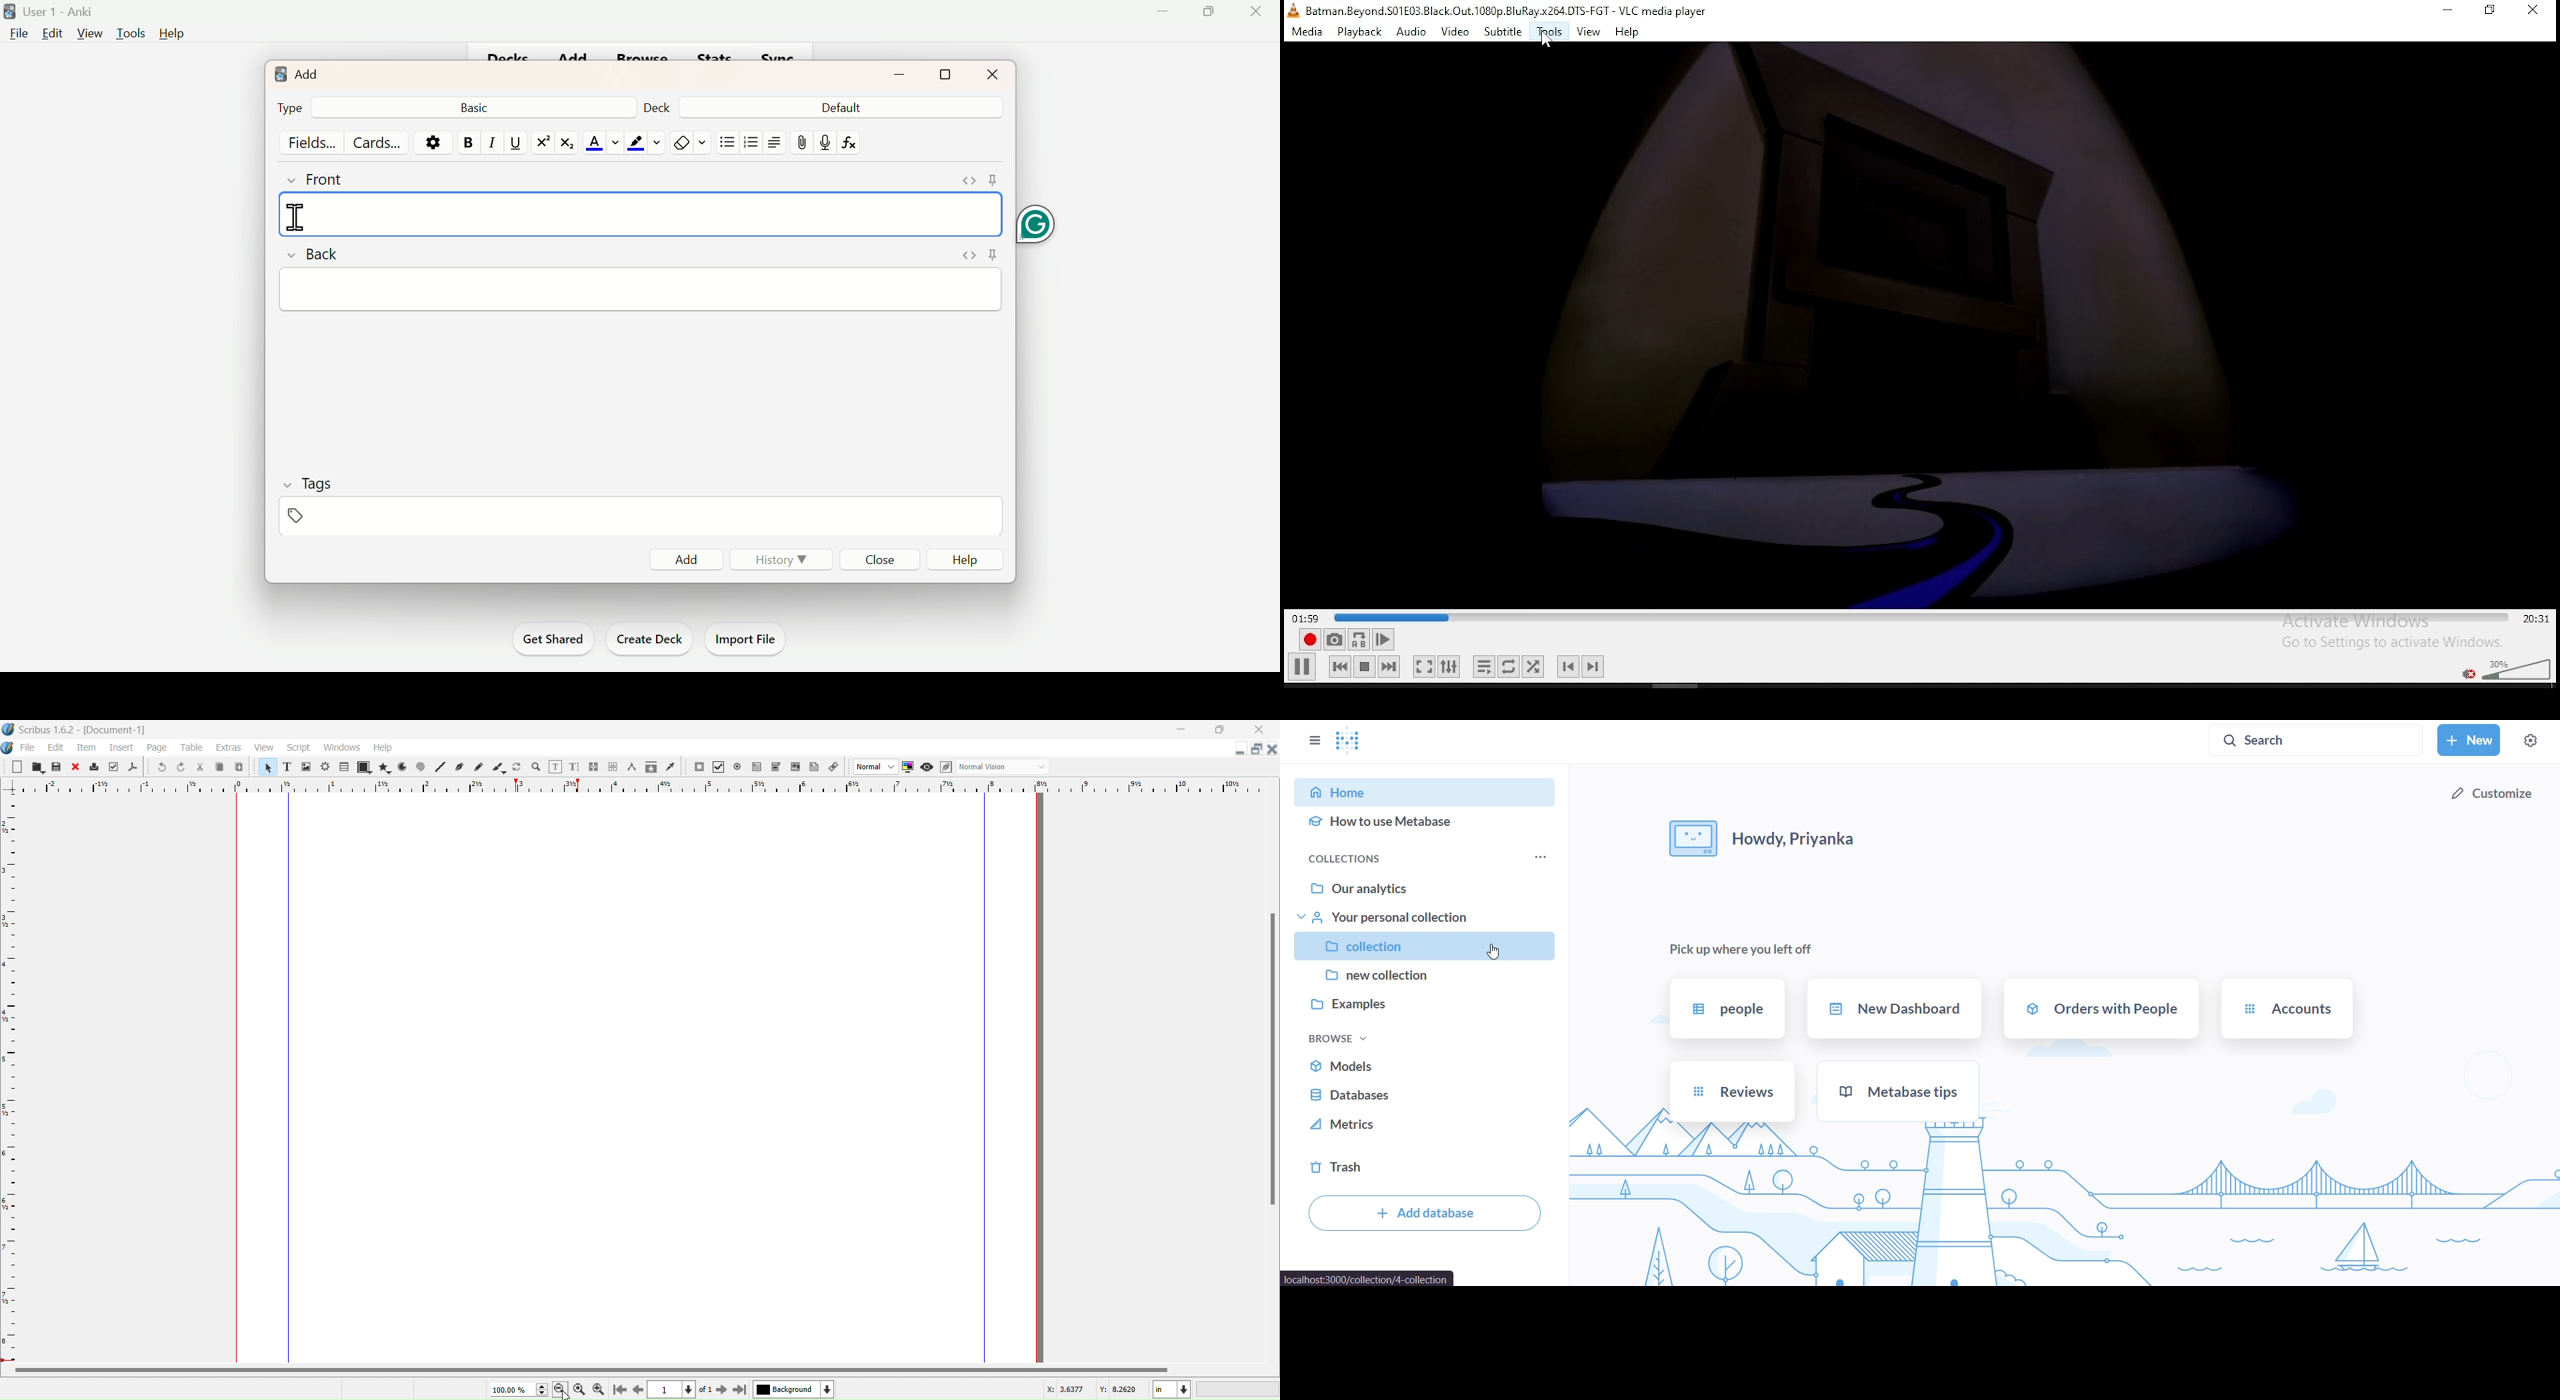  I want to click on Select the visual appearance of the display, so click(1005, 767).